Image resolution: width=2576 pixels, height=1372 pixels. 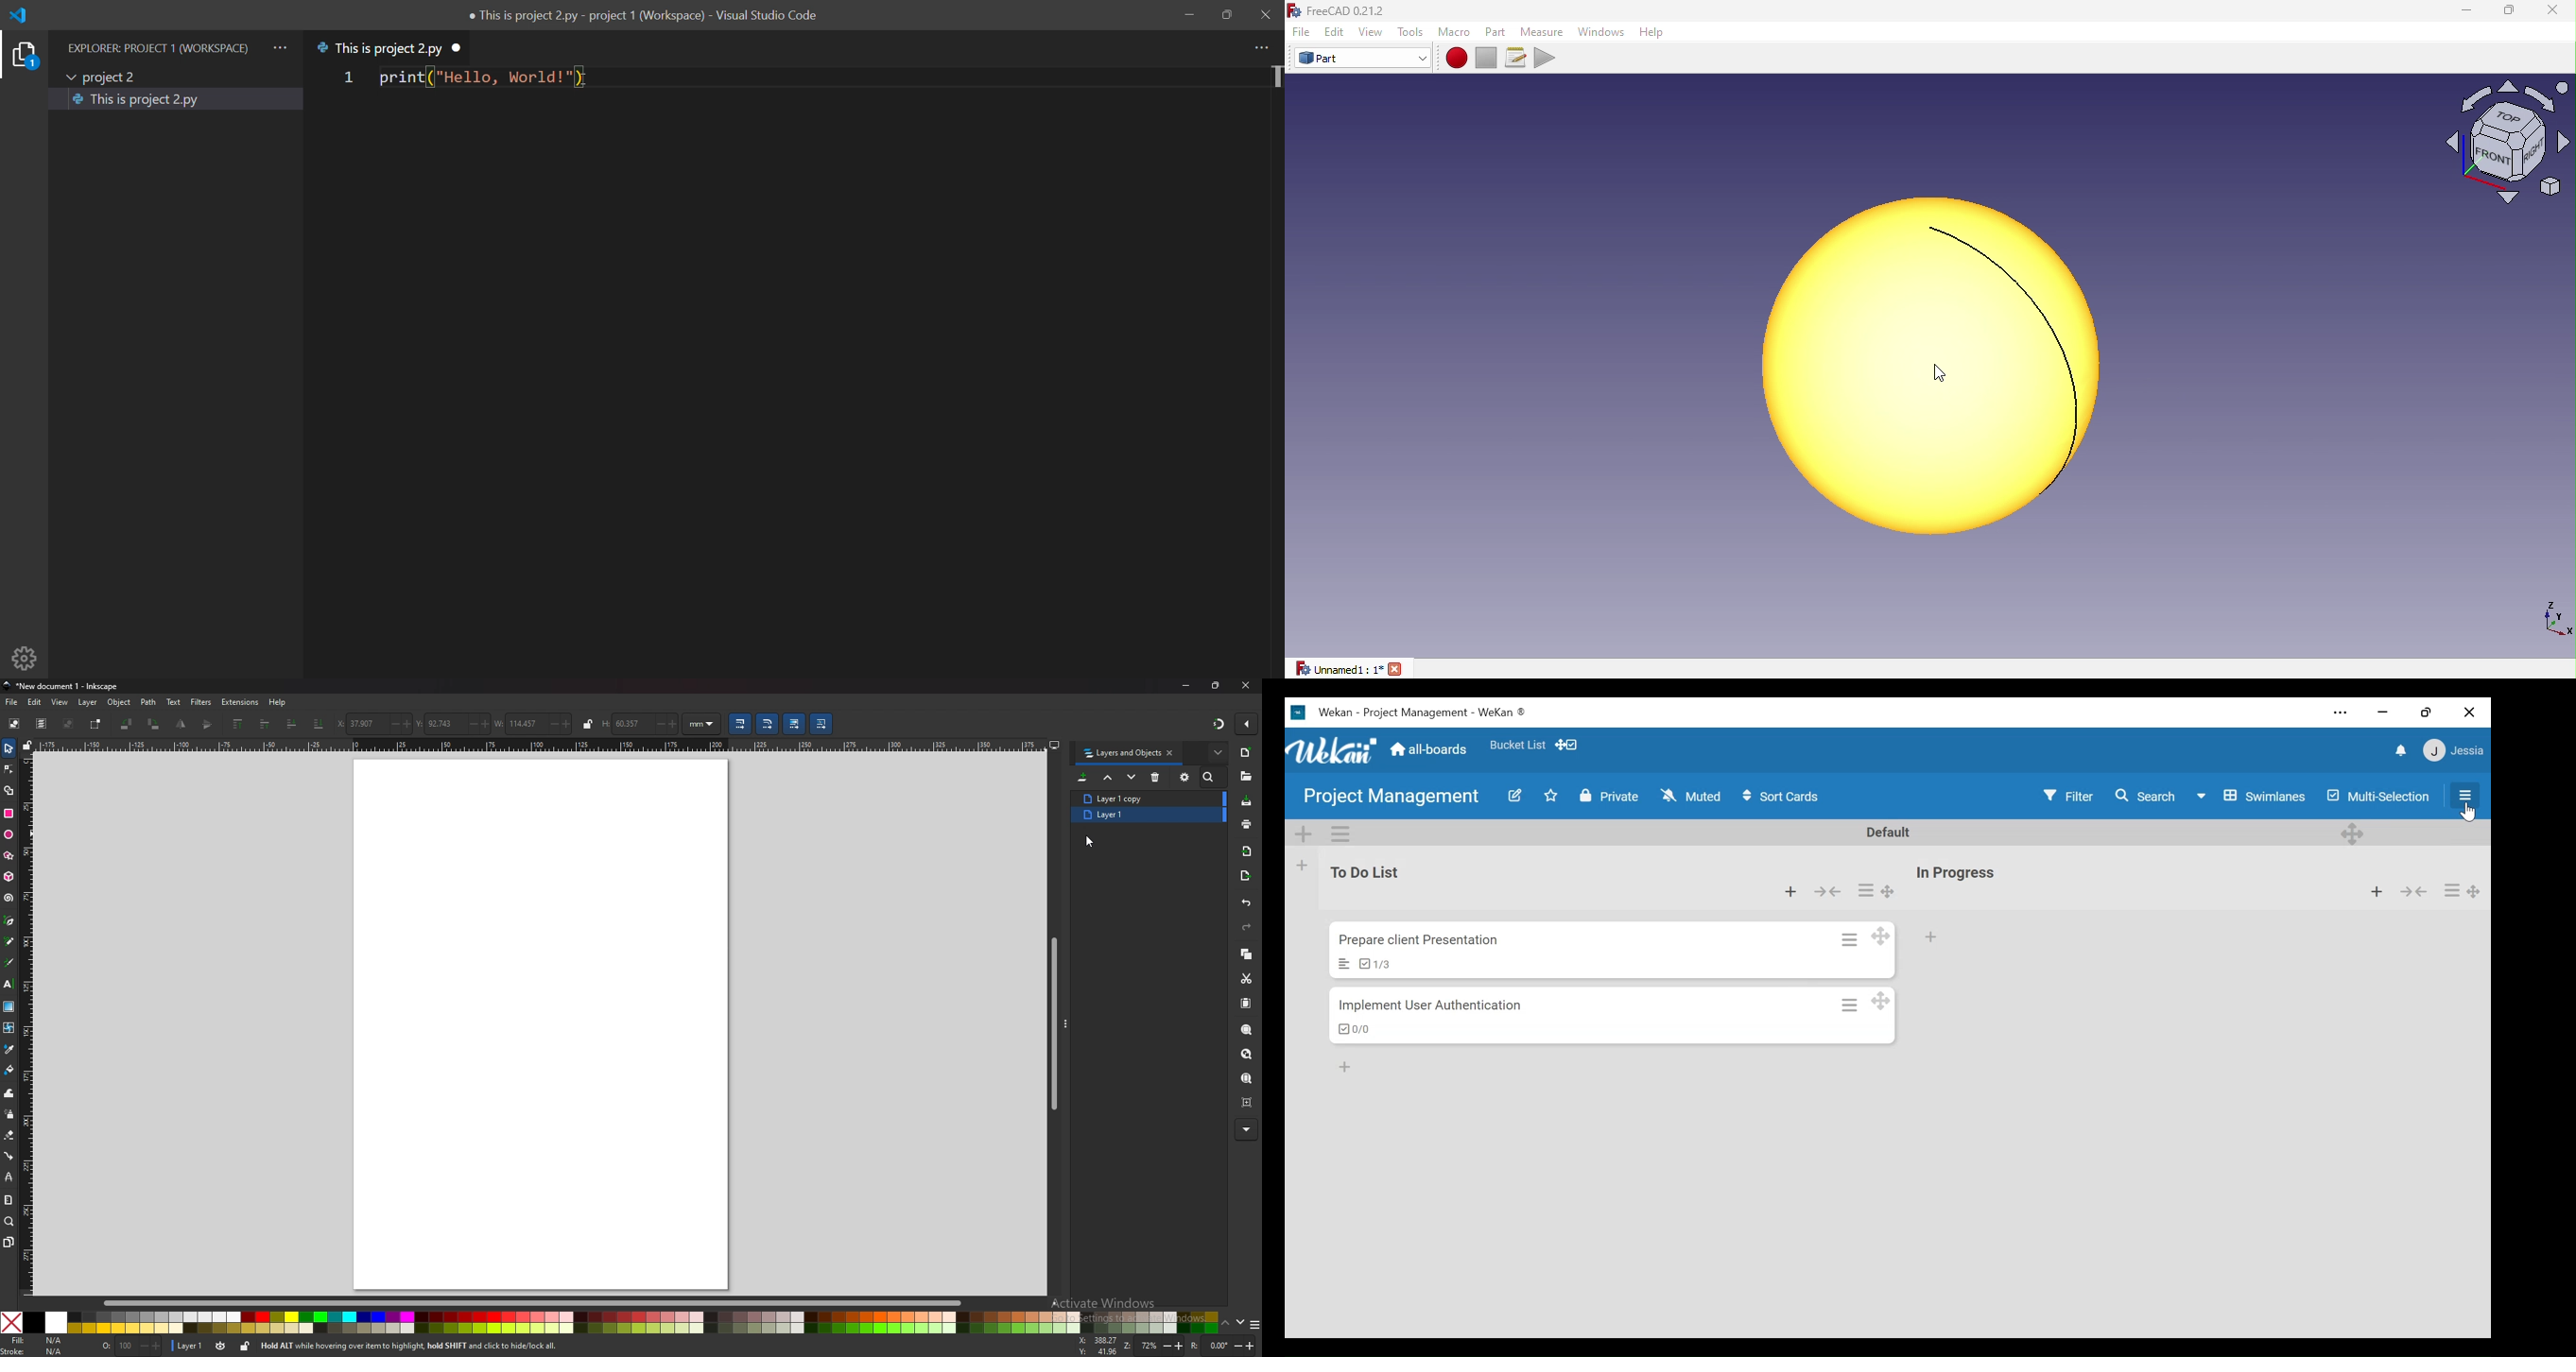 What do you see at coordinates (1098, 1345) in the screenshot?
I see `cursor coordinates` at bounding box center [1098, 1345].